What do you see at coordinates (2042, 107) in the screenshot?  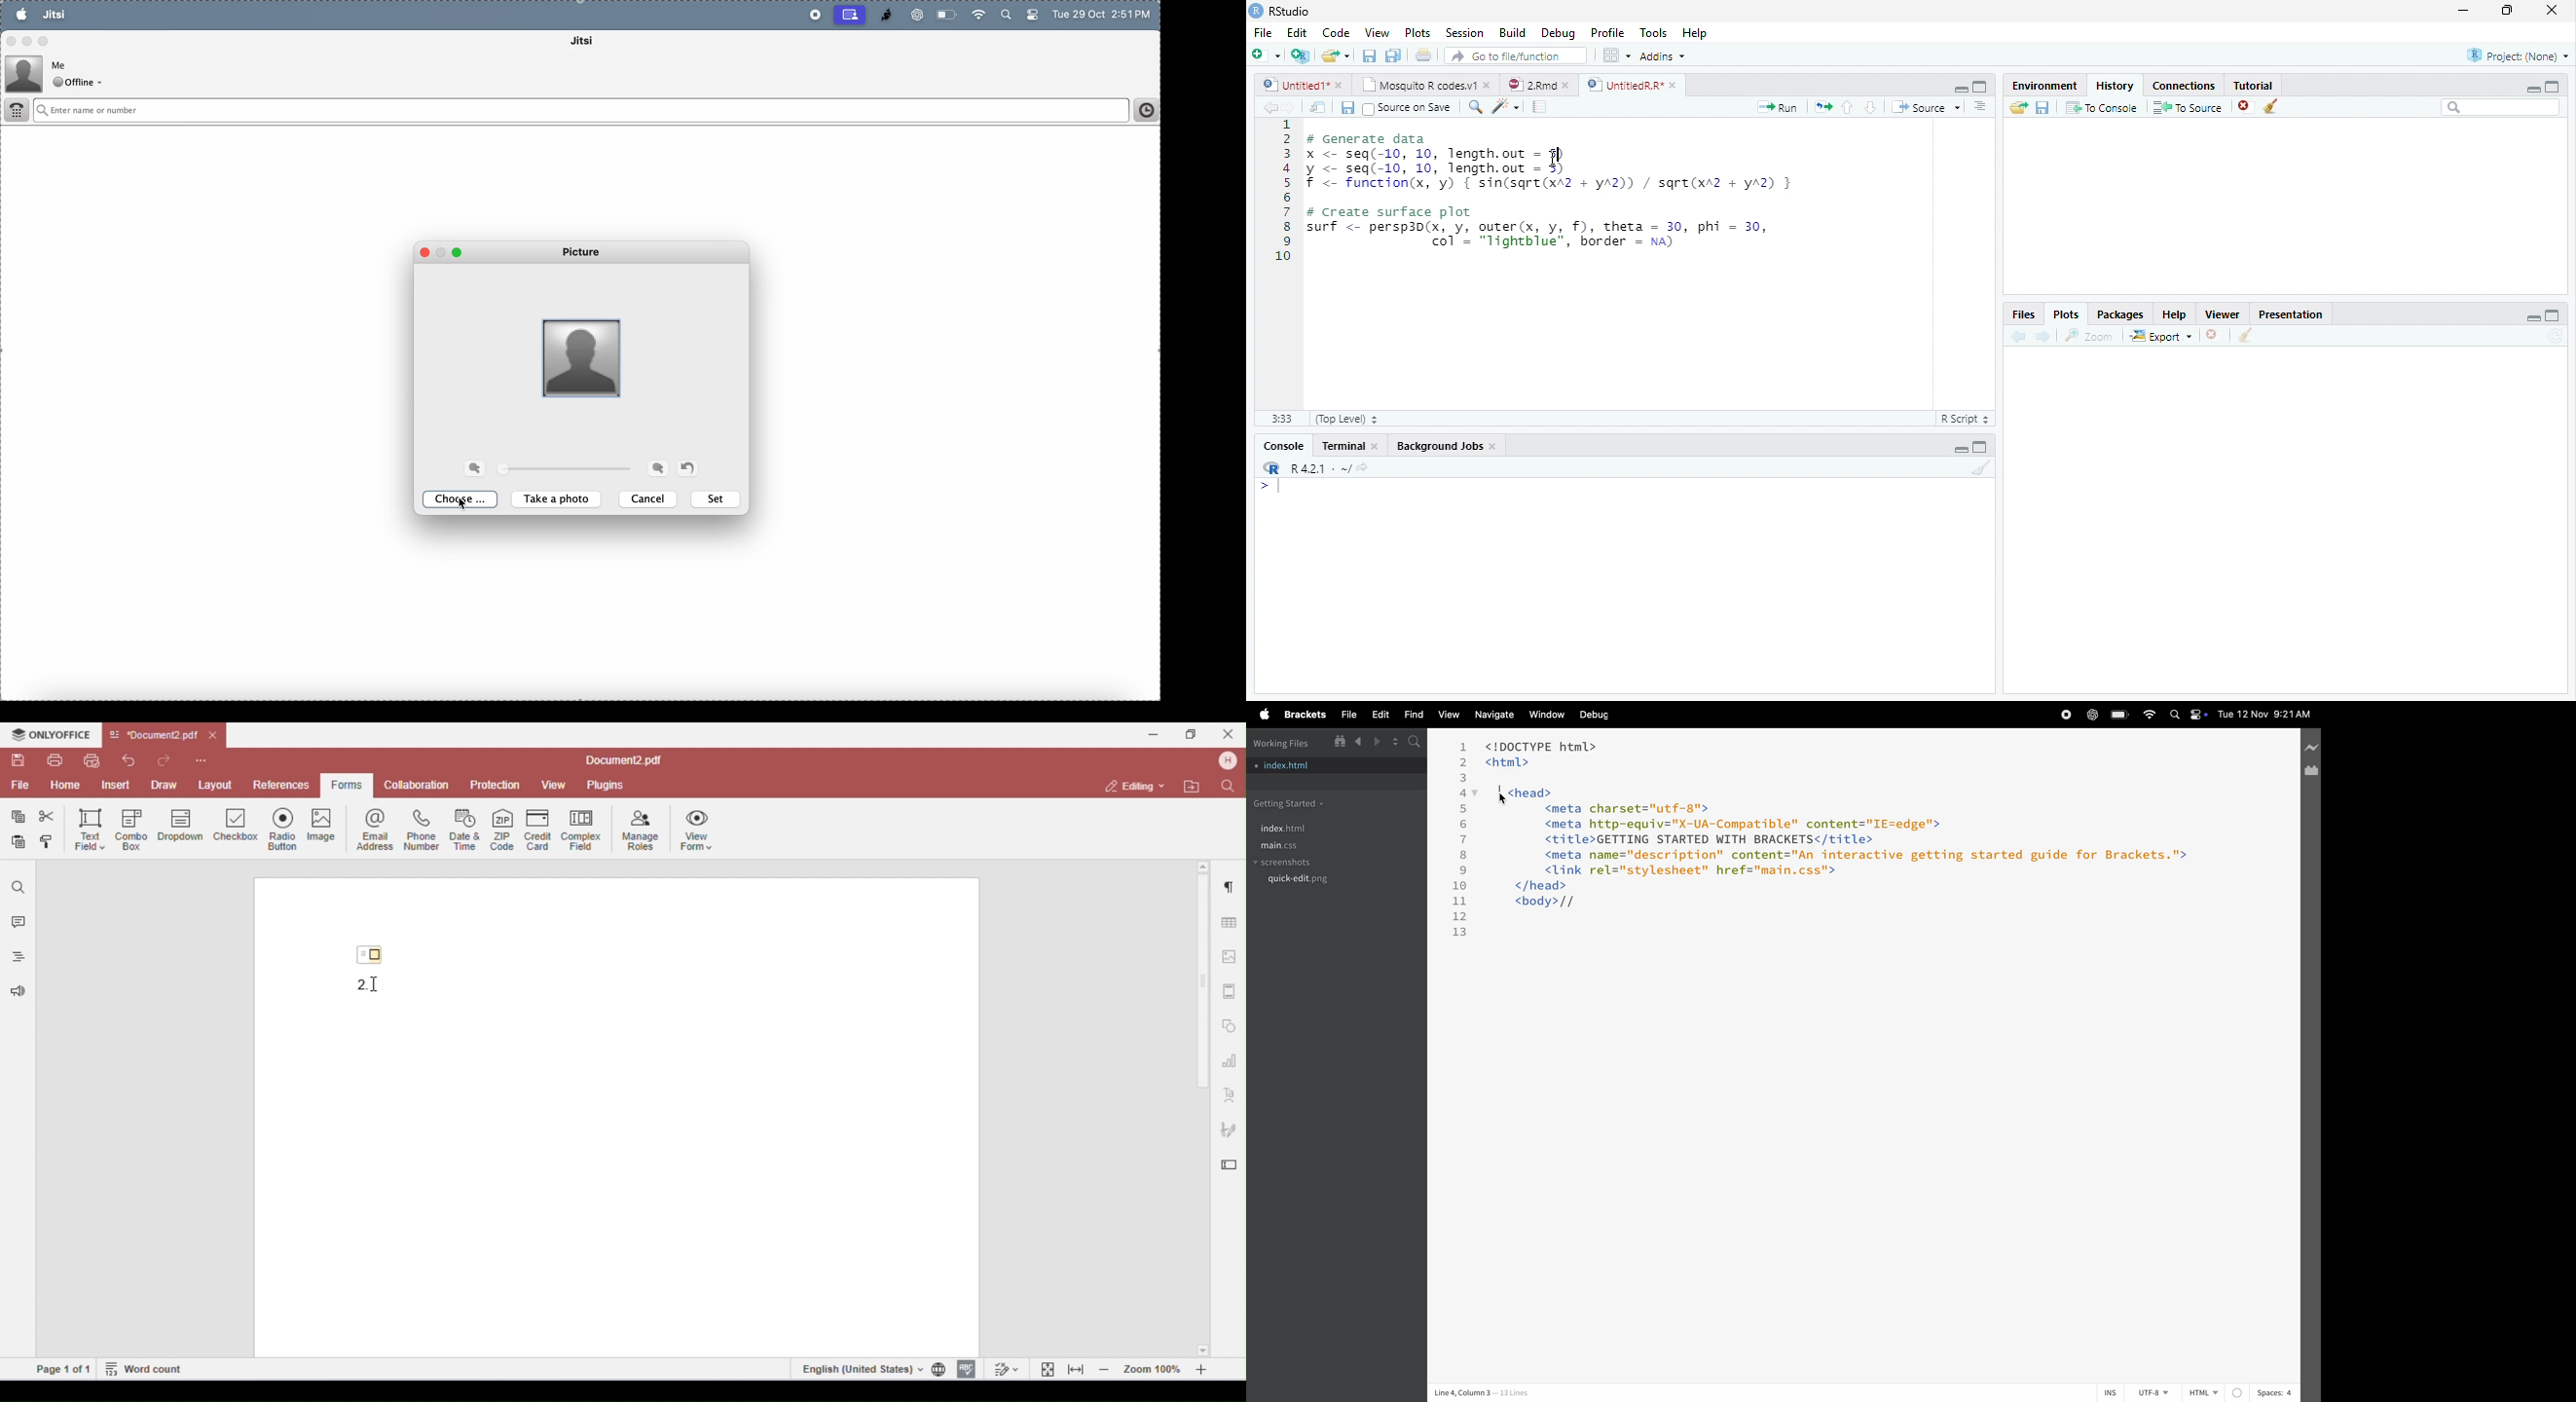 I see `Save history into a file` at bounding box center [2042, 107].